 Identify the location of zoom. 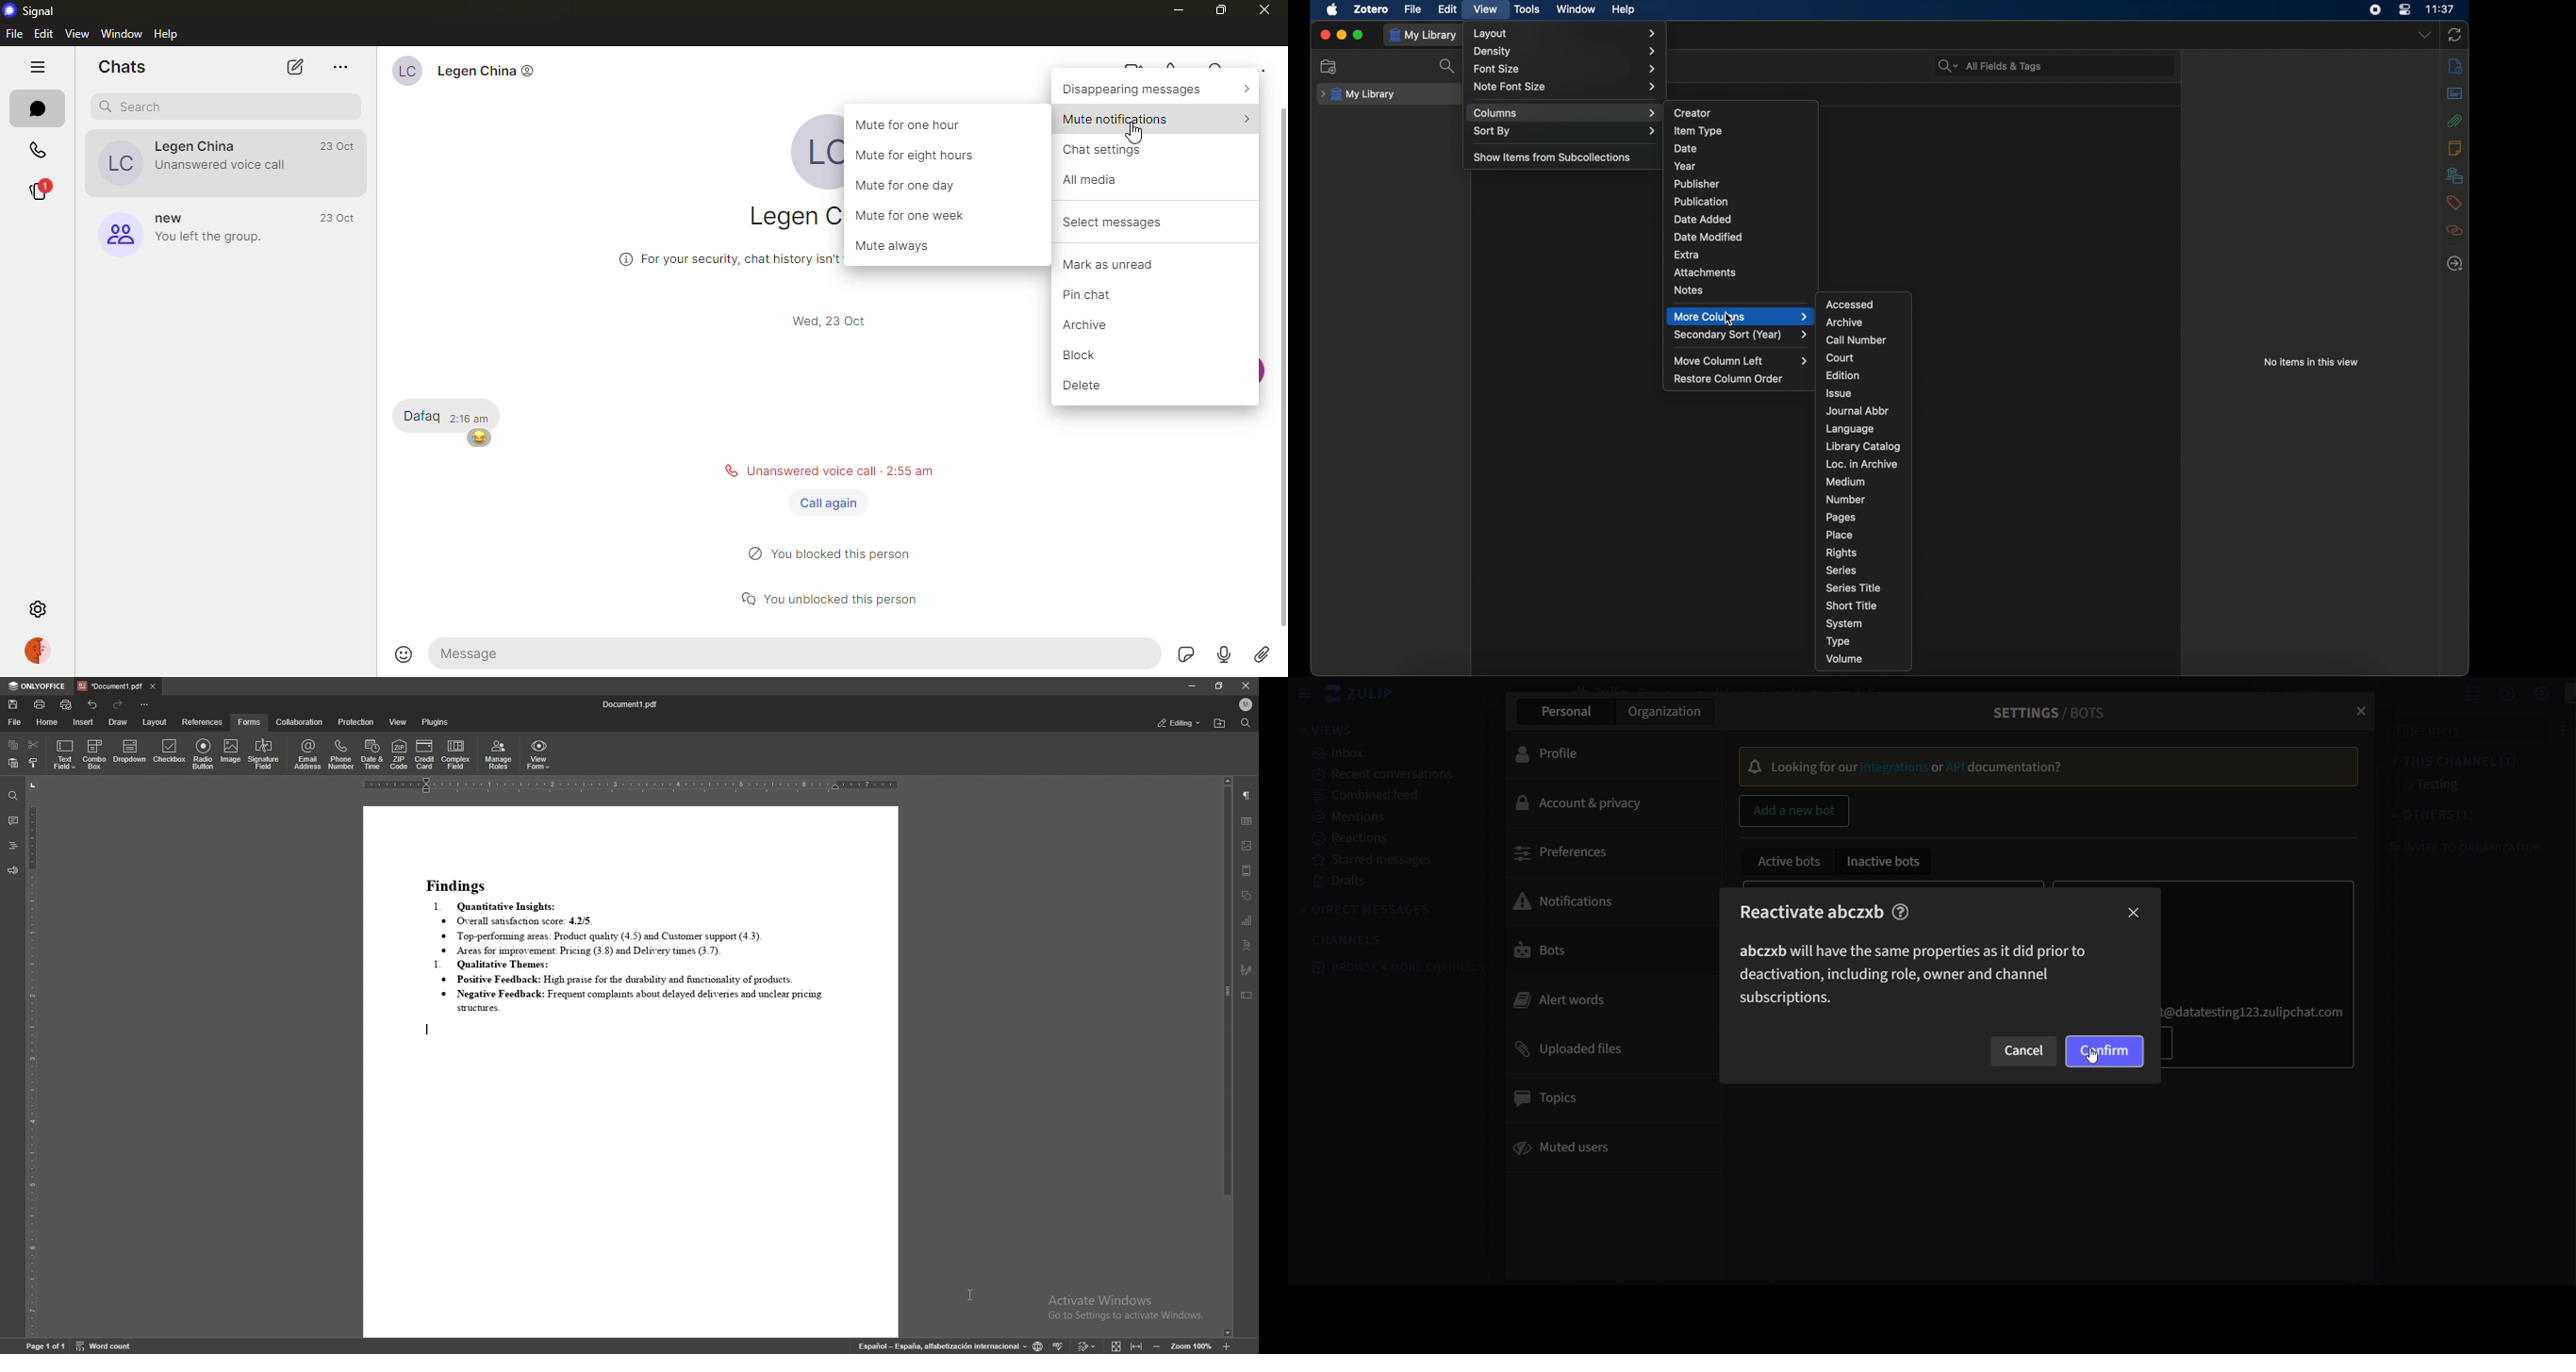
(1193, 1345).